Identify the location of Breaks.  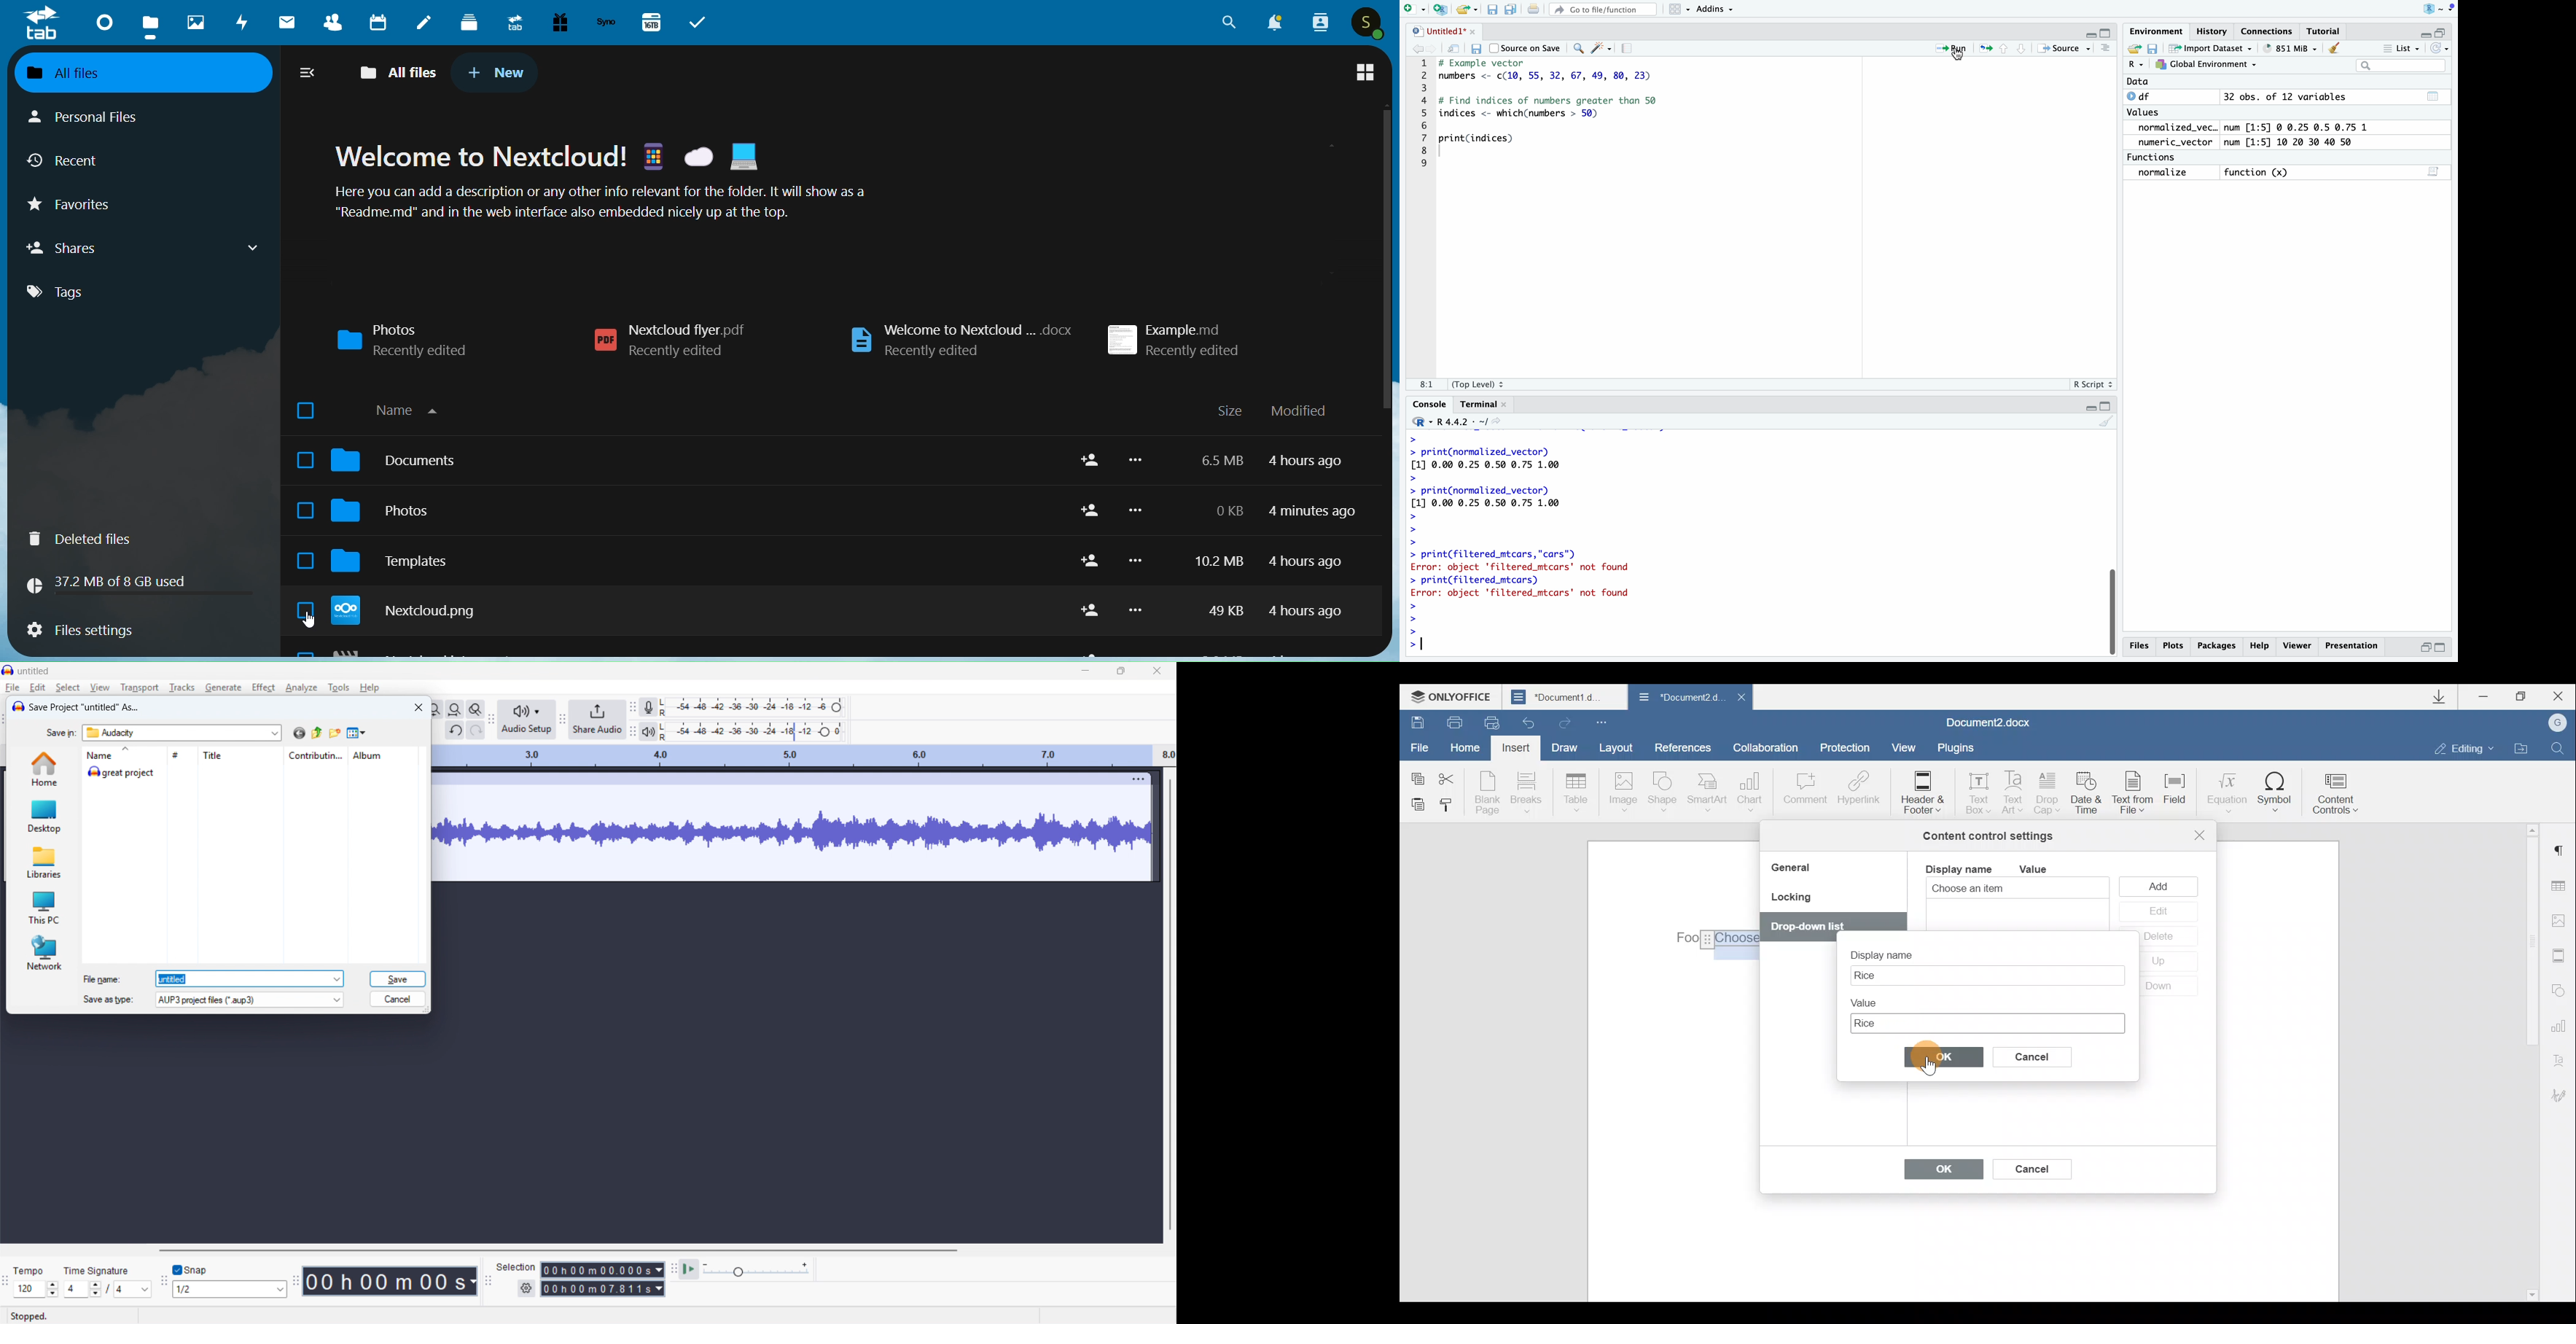
(1525, 796).